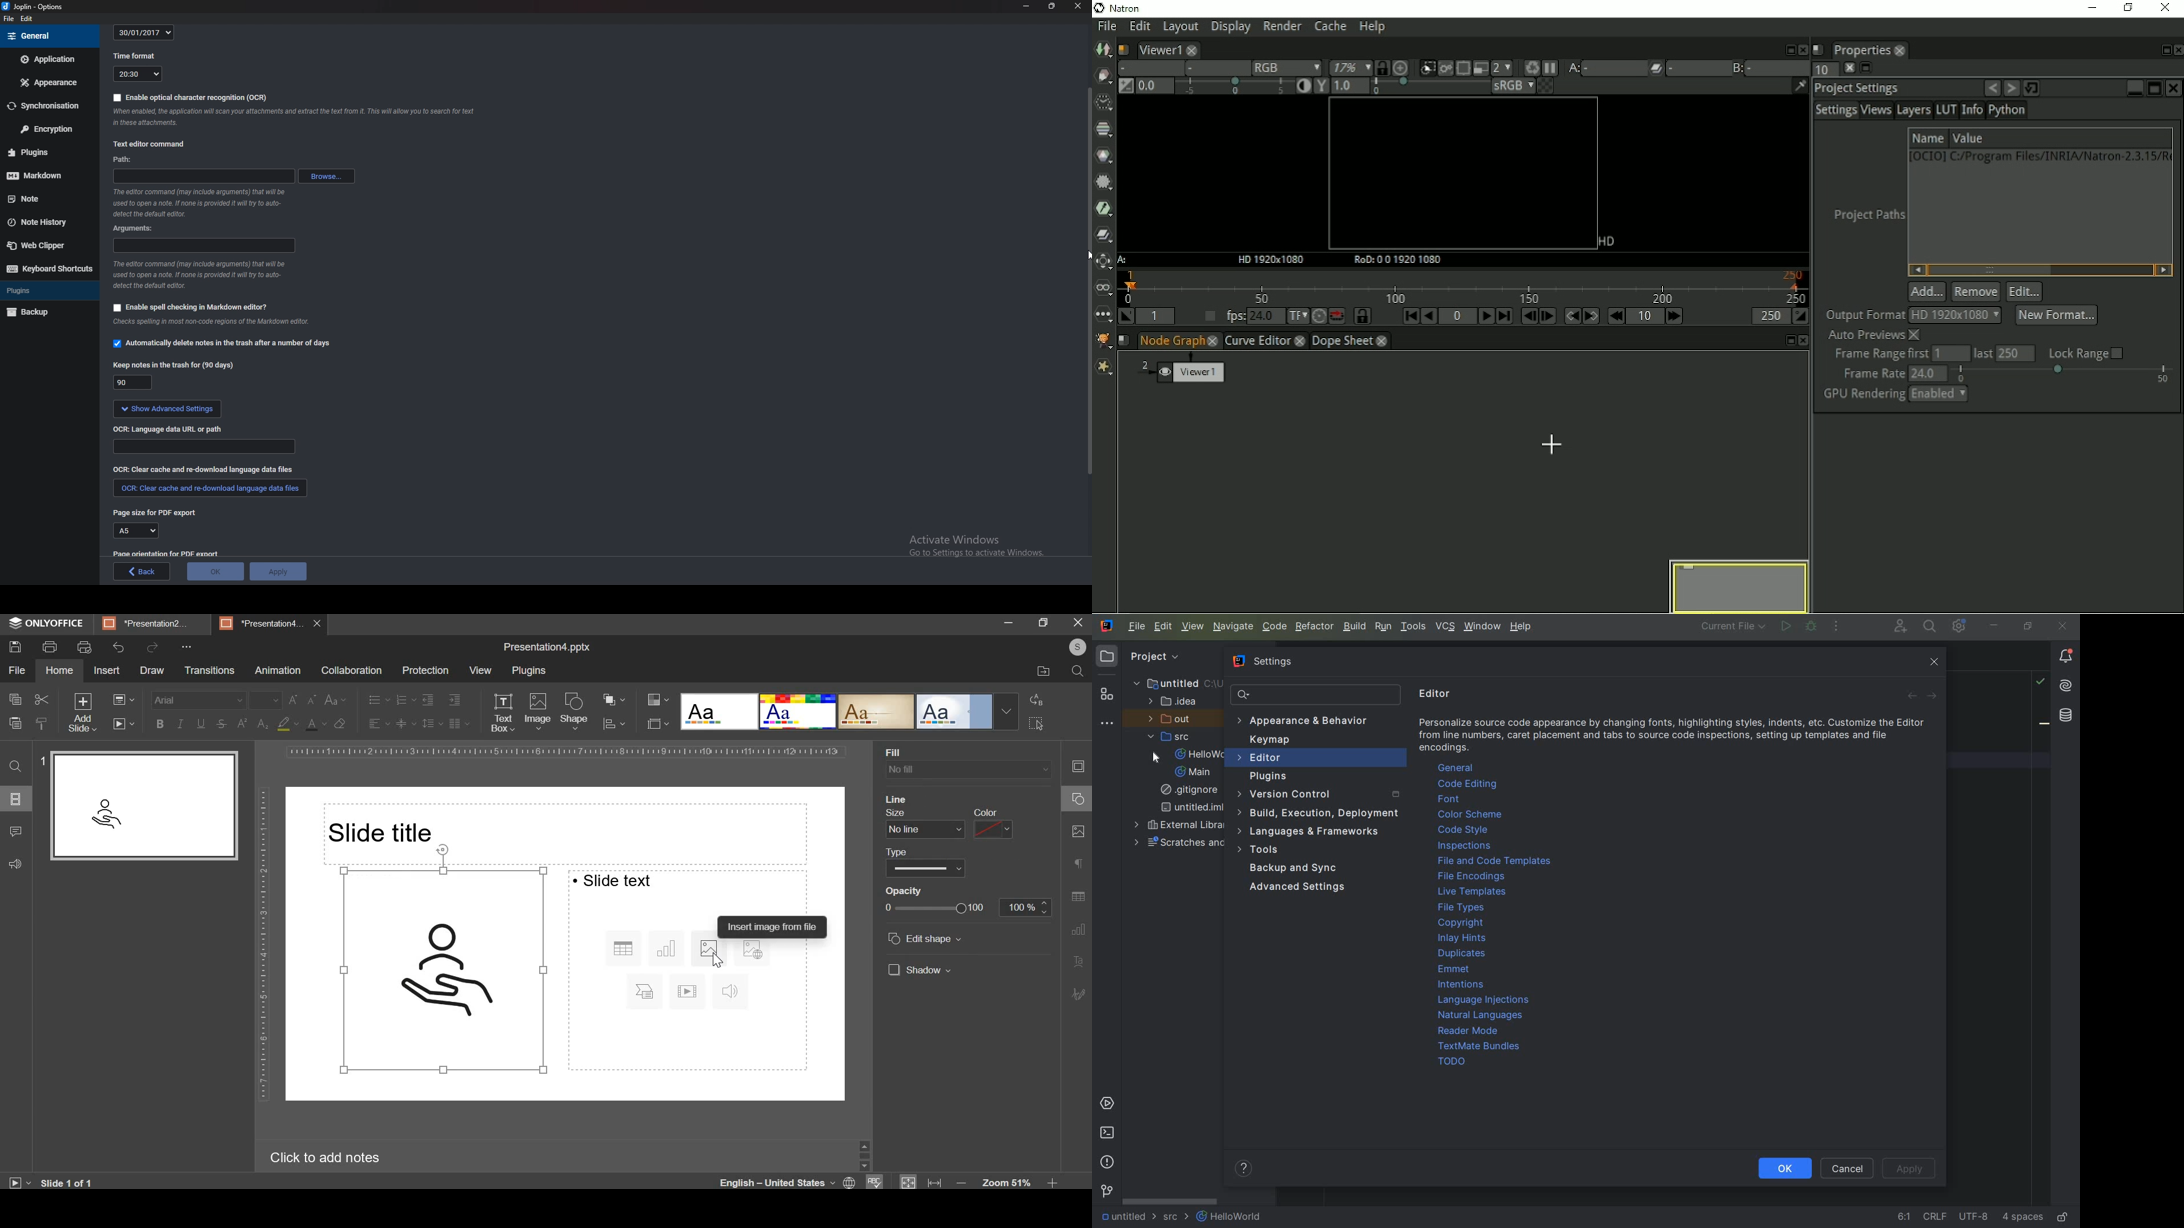  I want to click on file, so click(16, 671).